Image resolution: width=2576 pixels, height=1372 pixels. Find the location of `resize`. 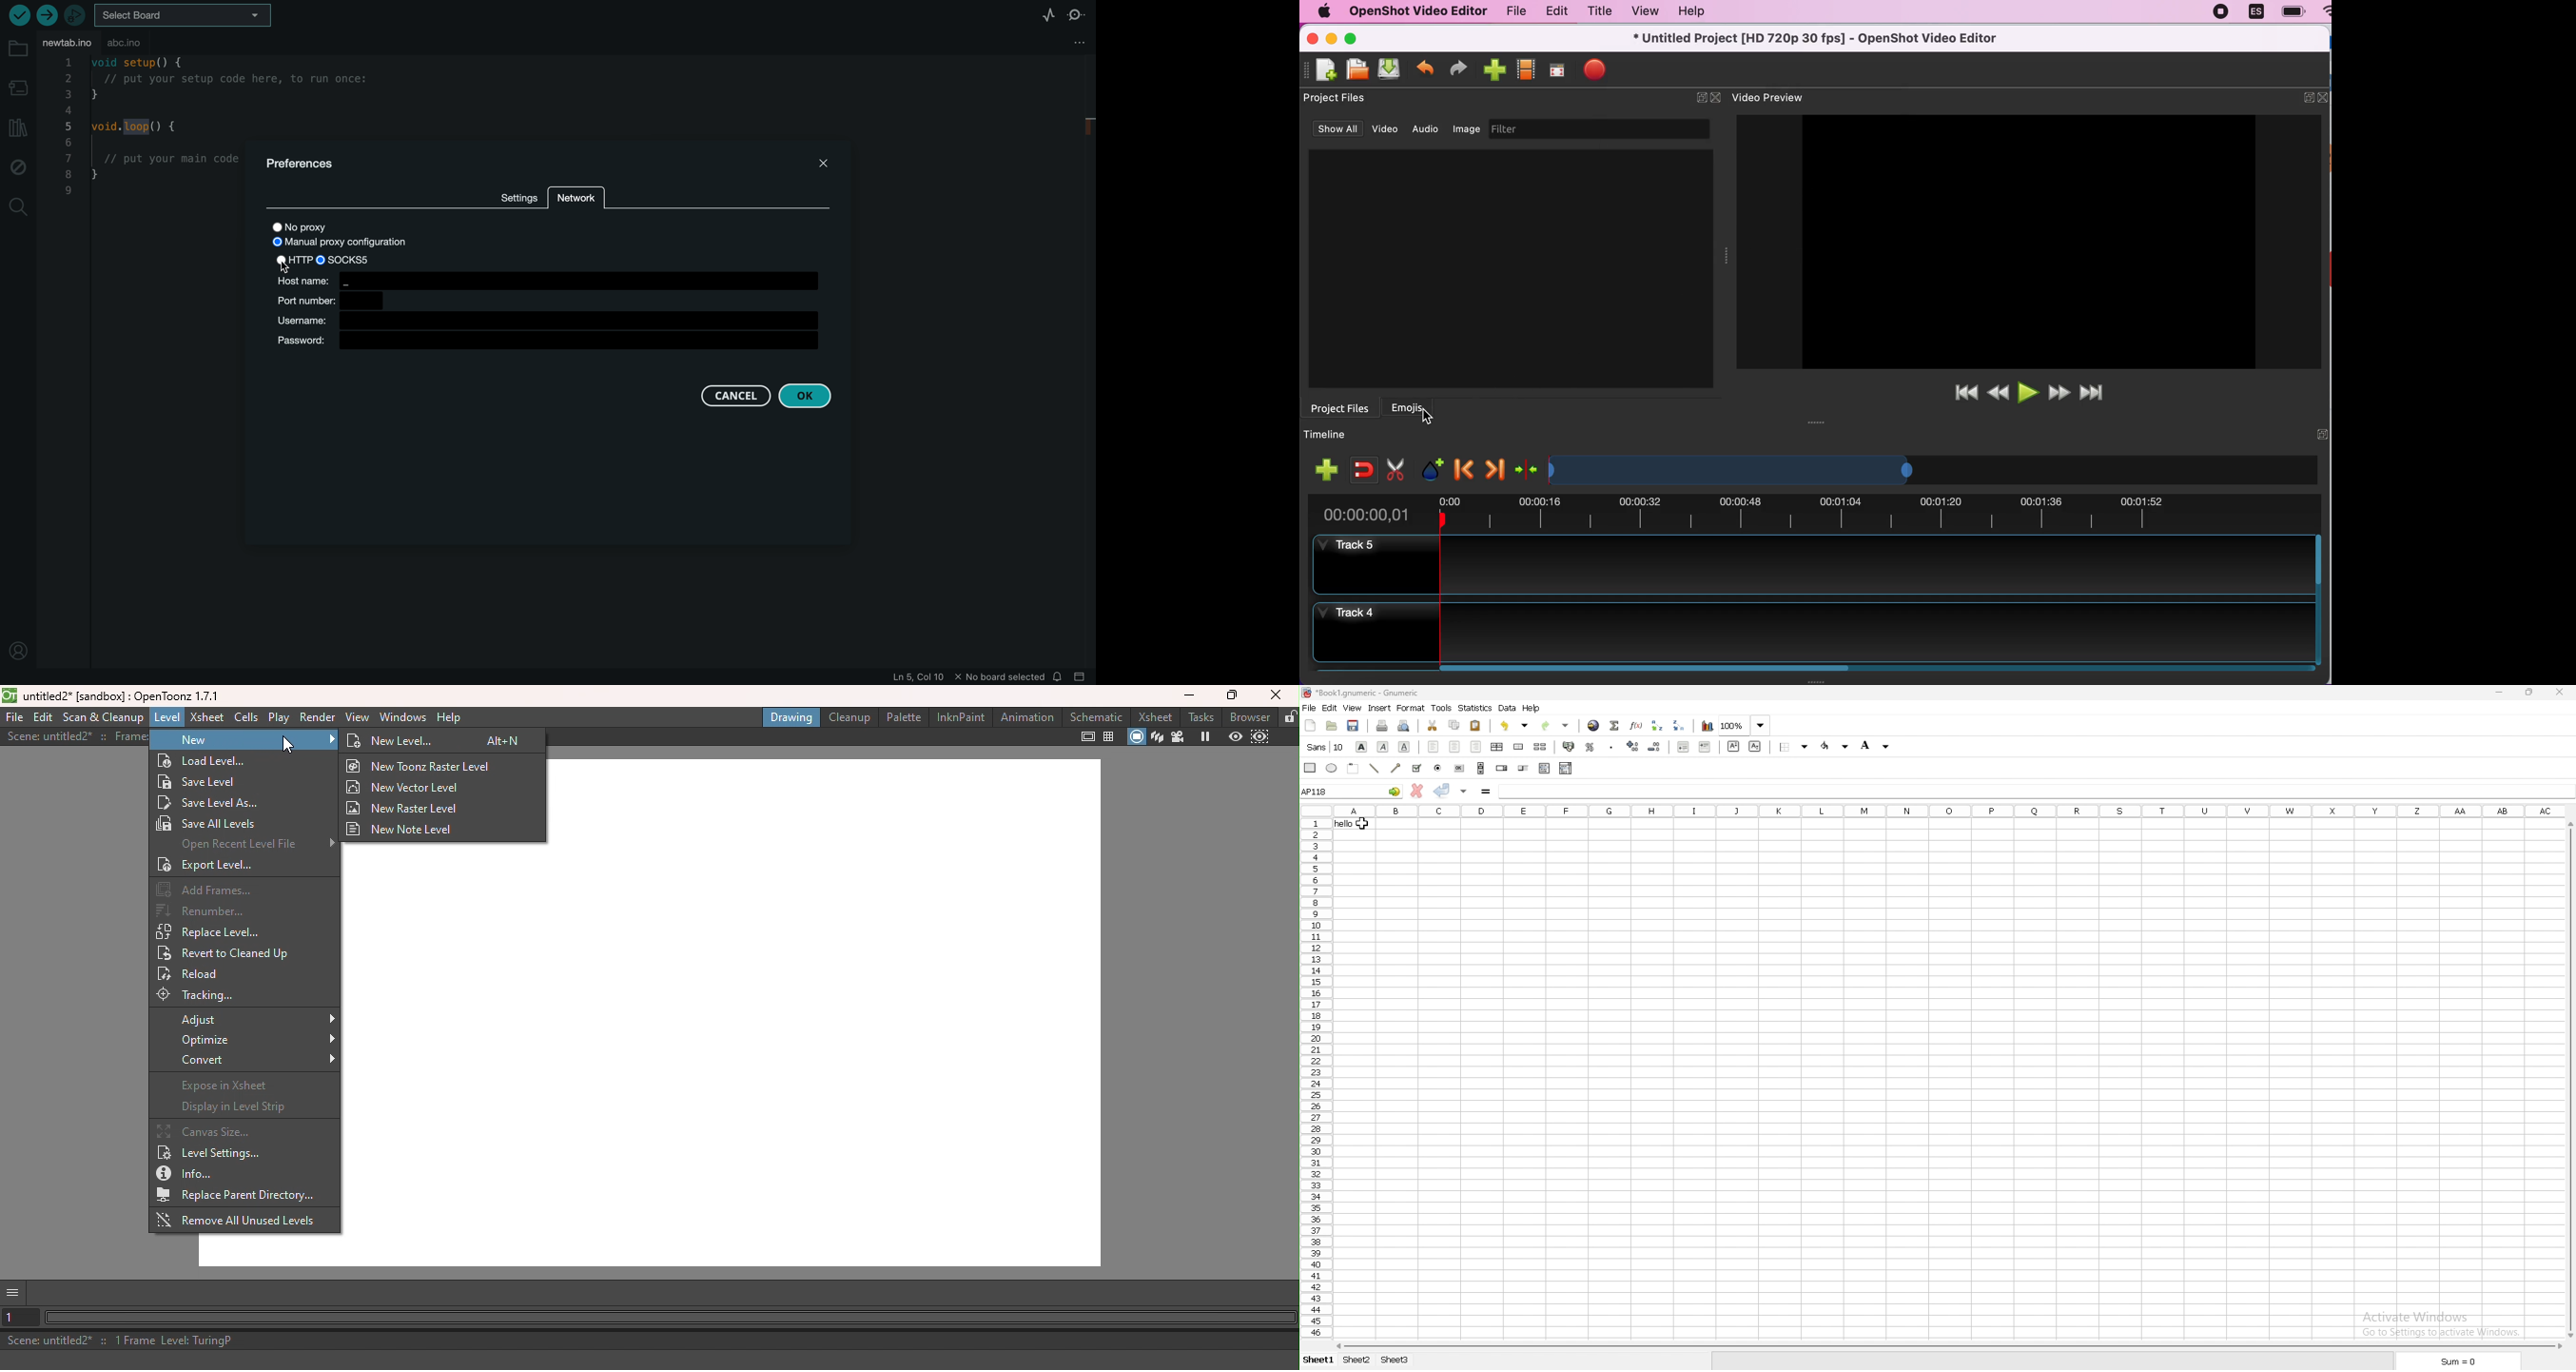

resize is located at coordinates (2530, 692).